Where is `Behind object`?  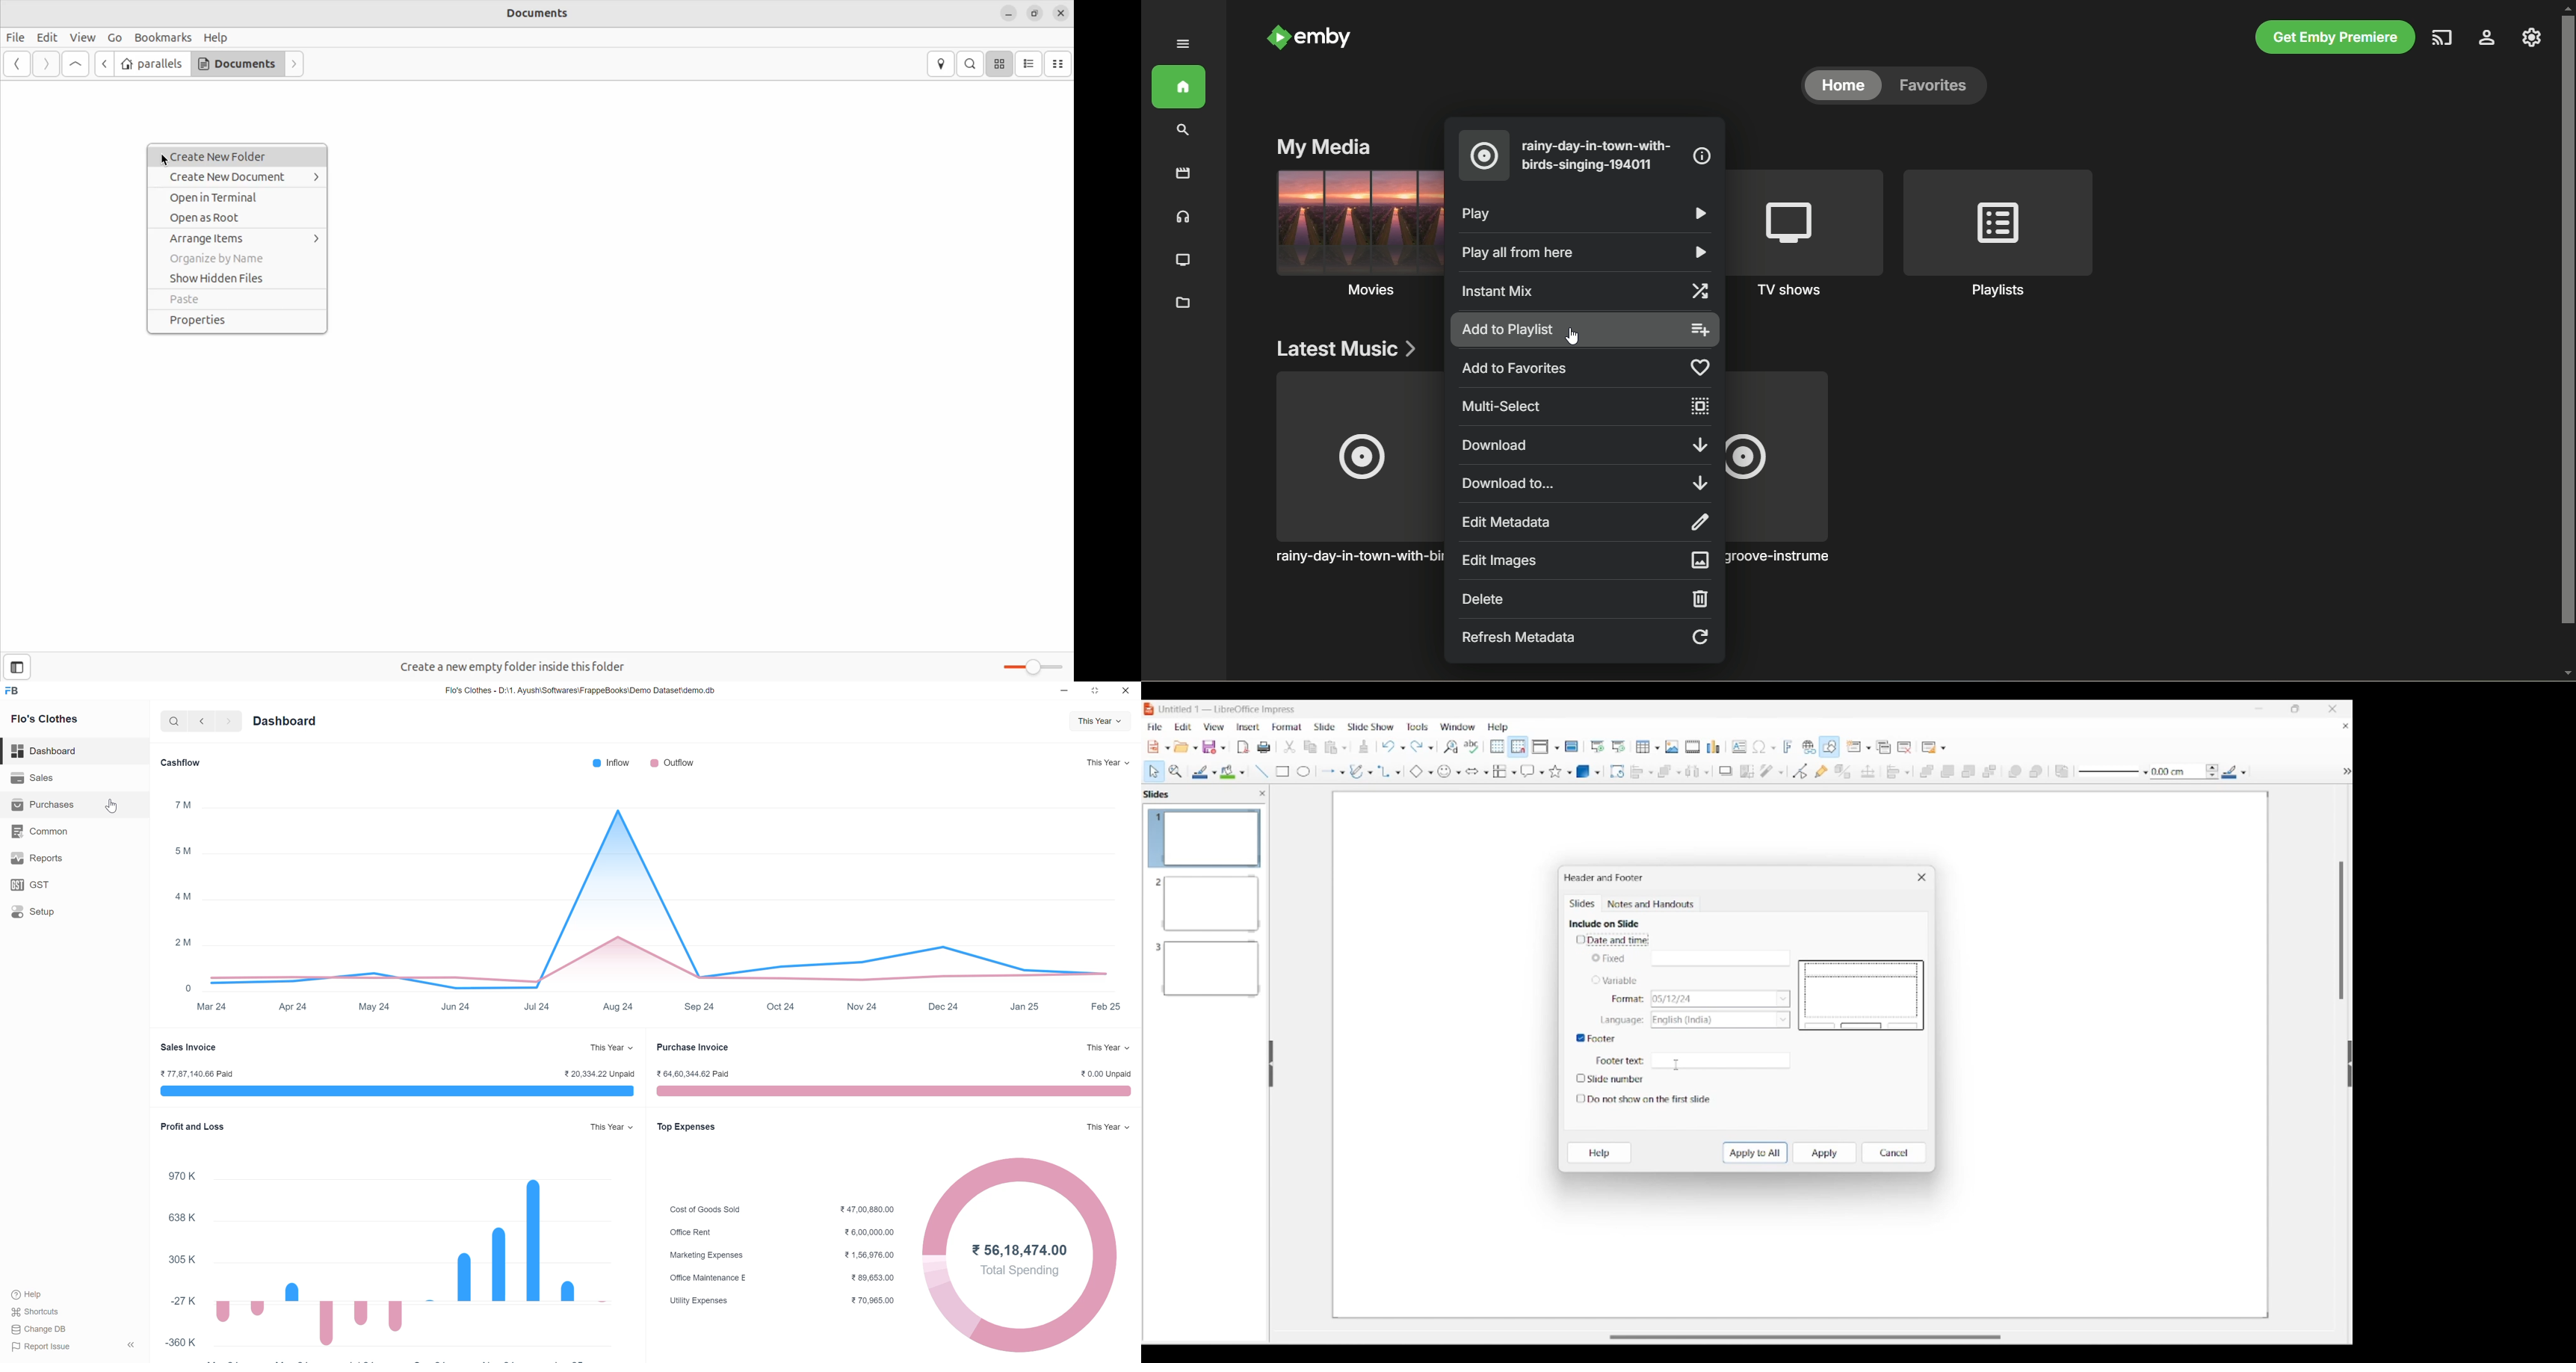
Behind object is located at coordinates (2036, 771).